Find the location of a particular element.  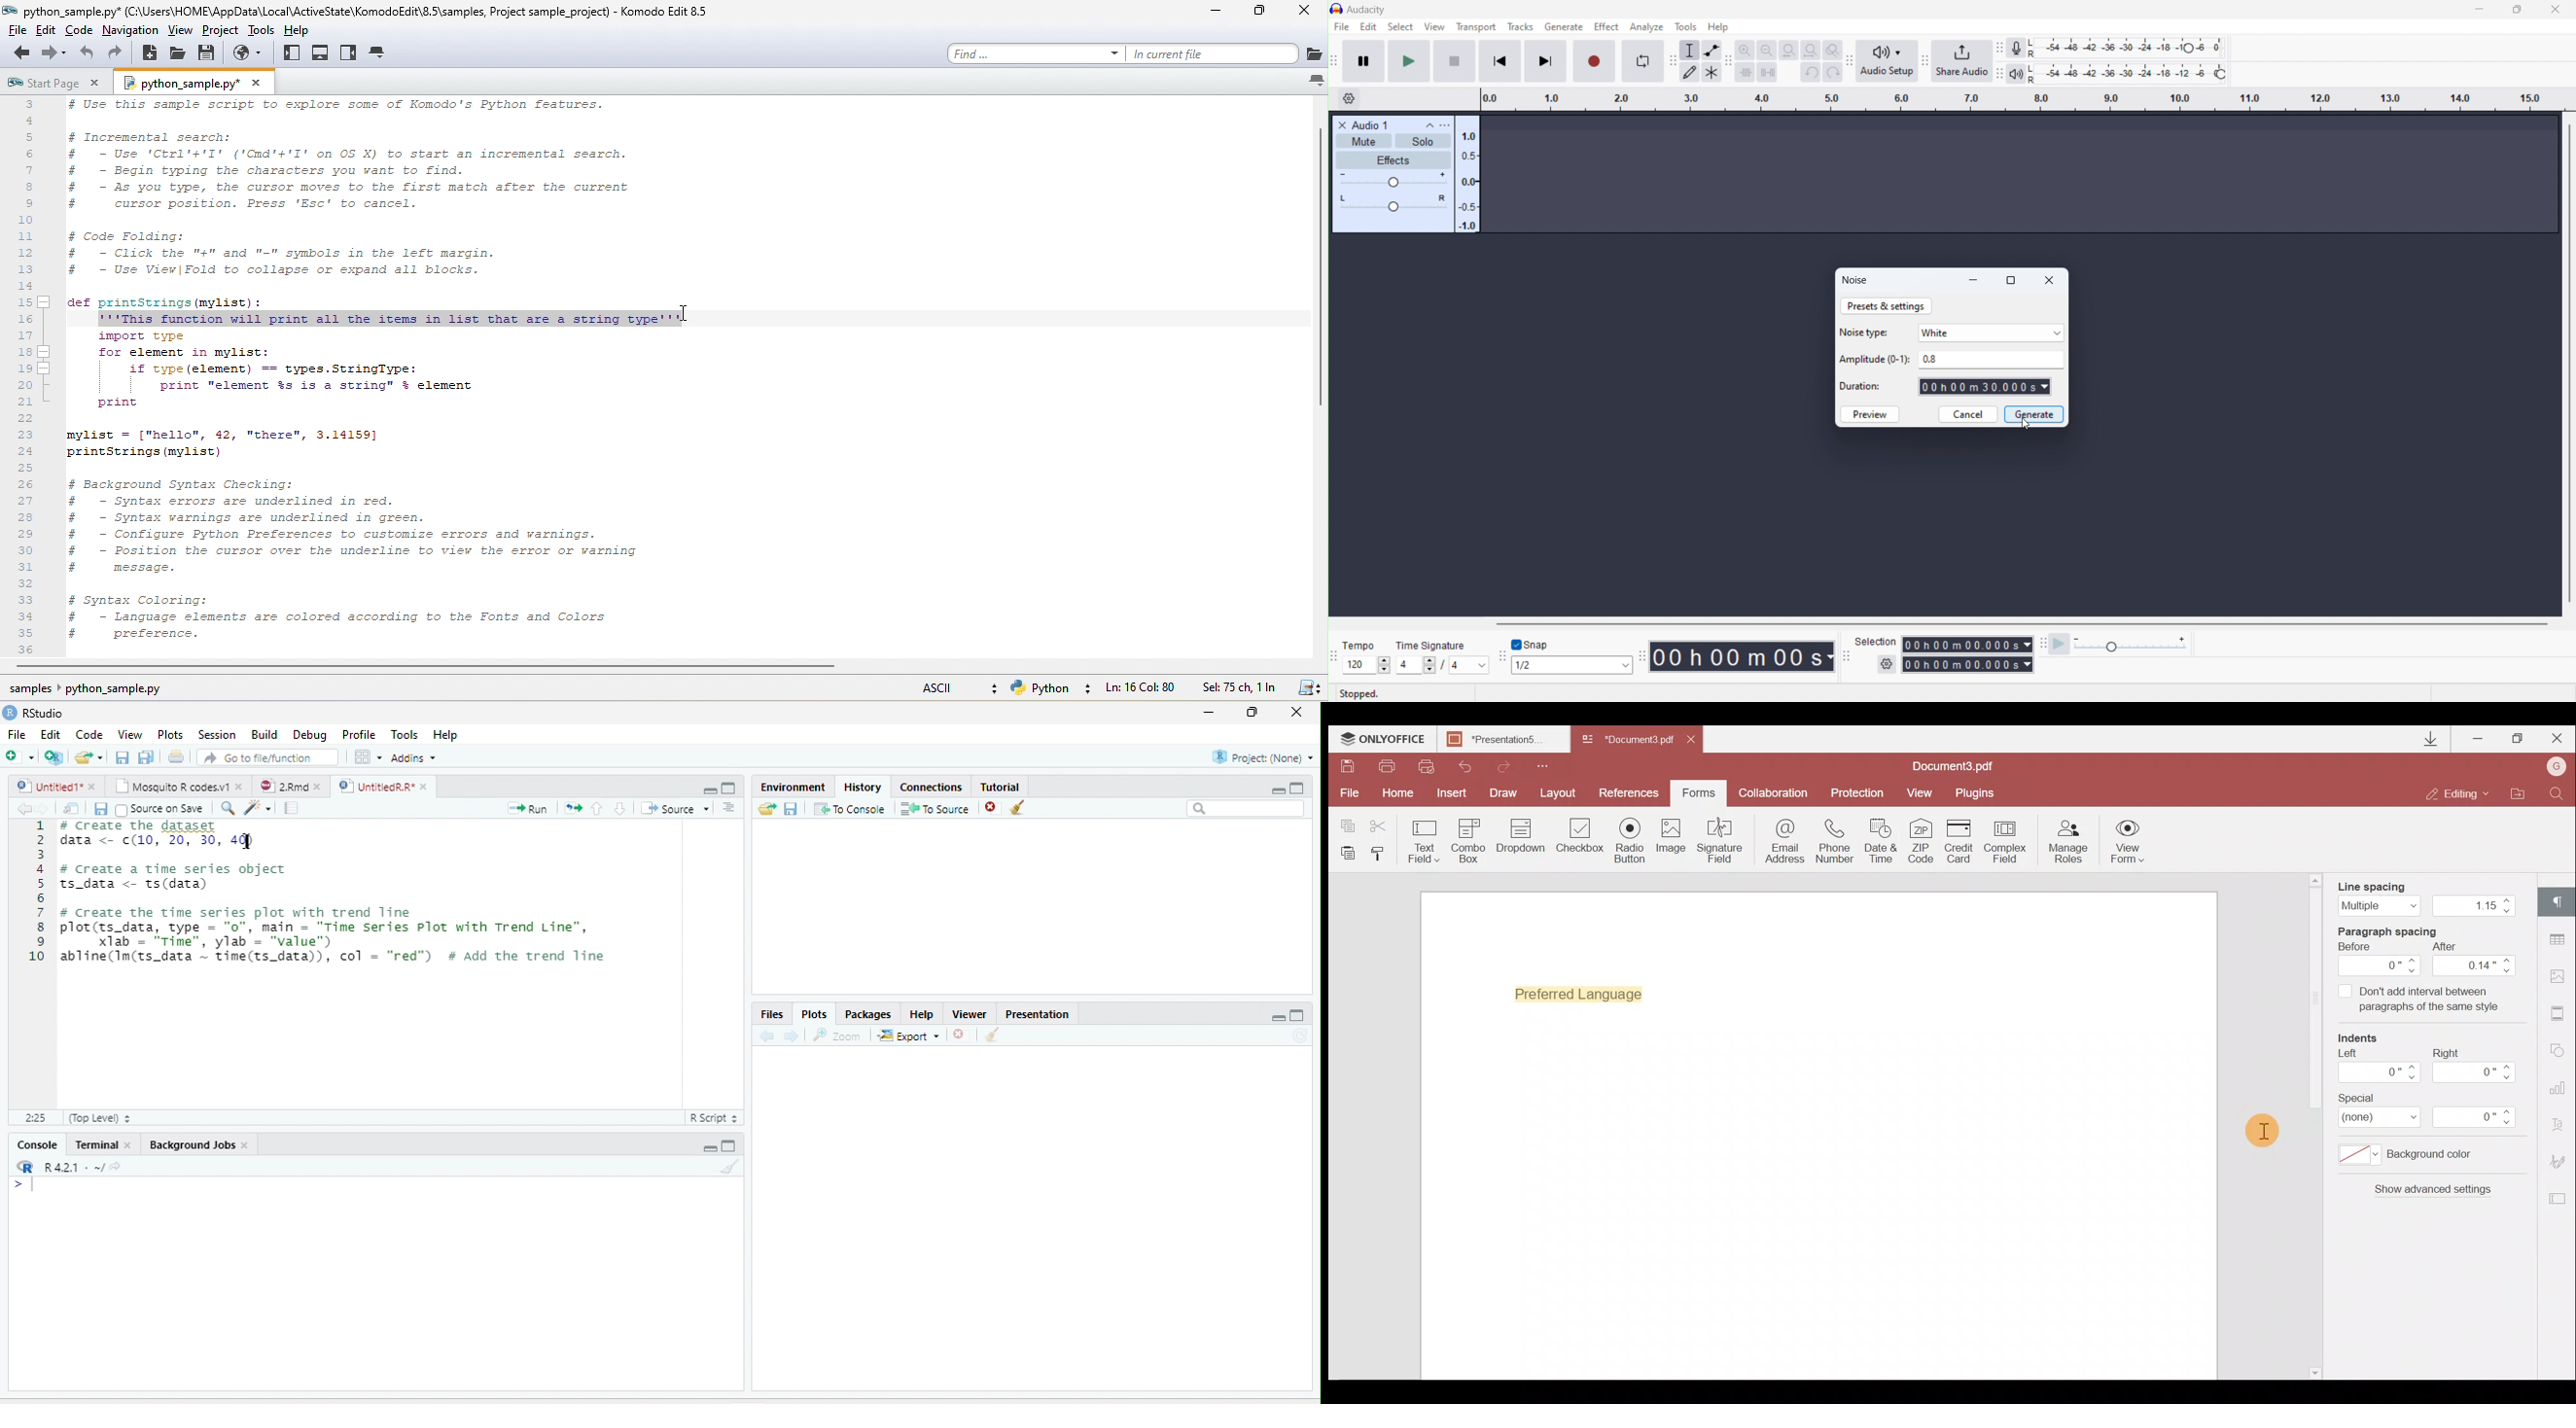

Save current document is located at coordinates (101, 809).